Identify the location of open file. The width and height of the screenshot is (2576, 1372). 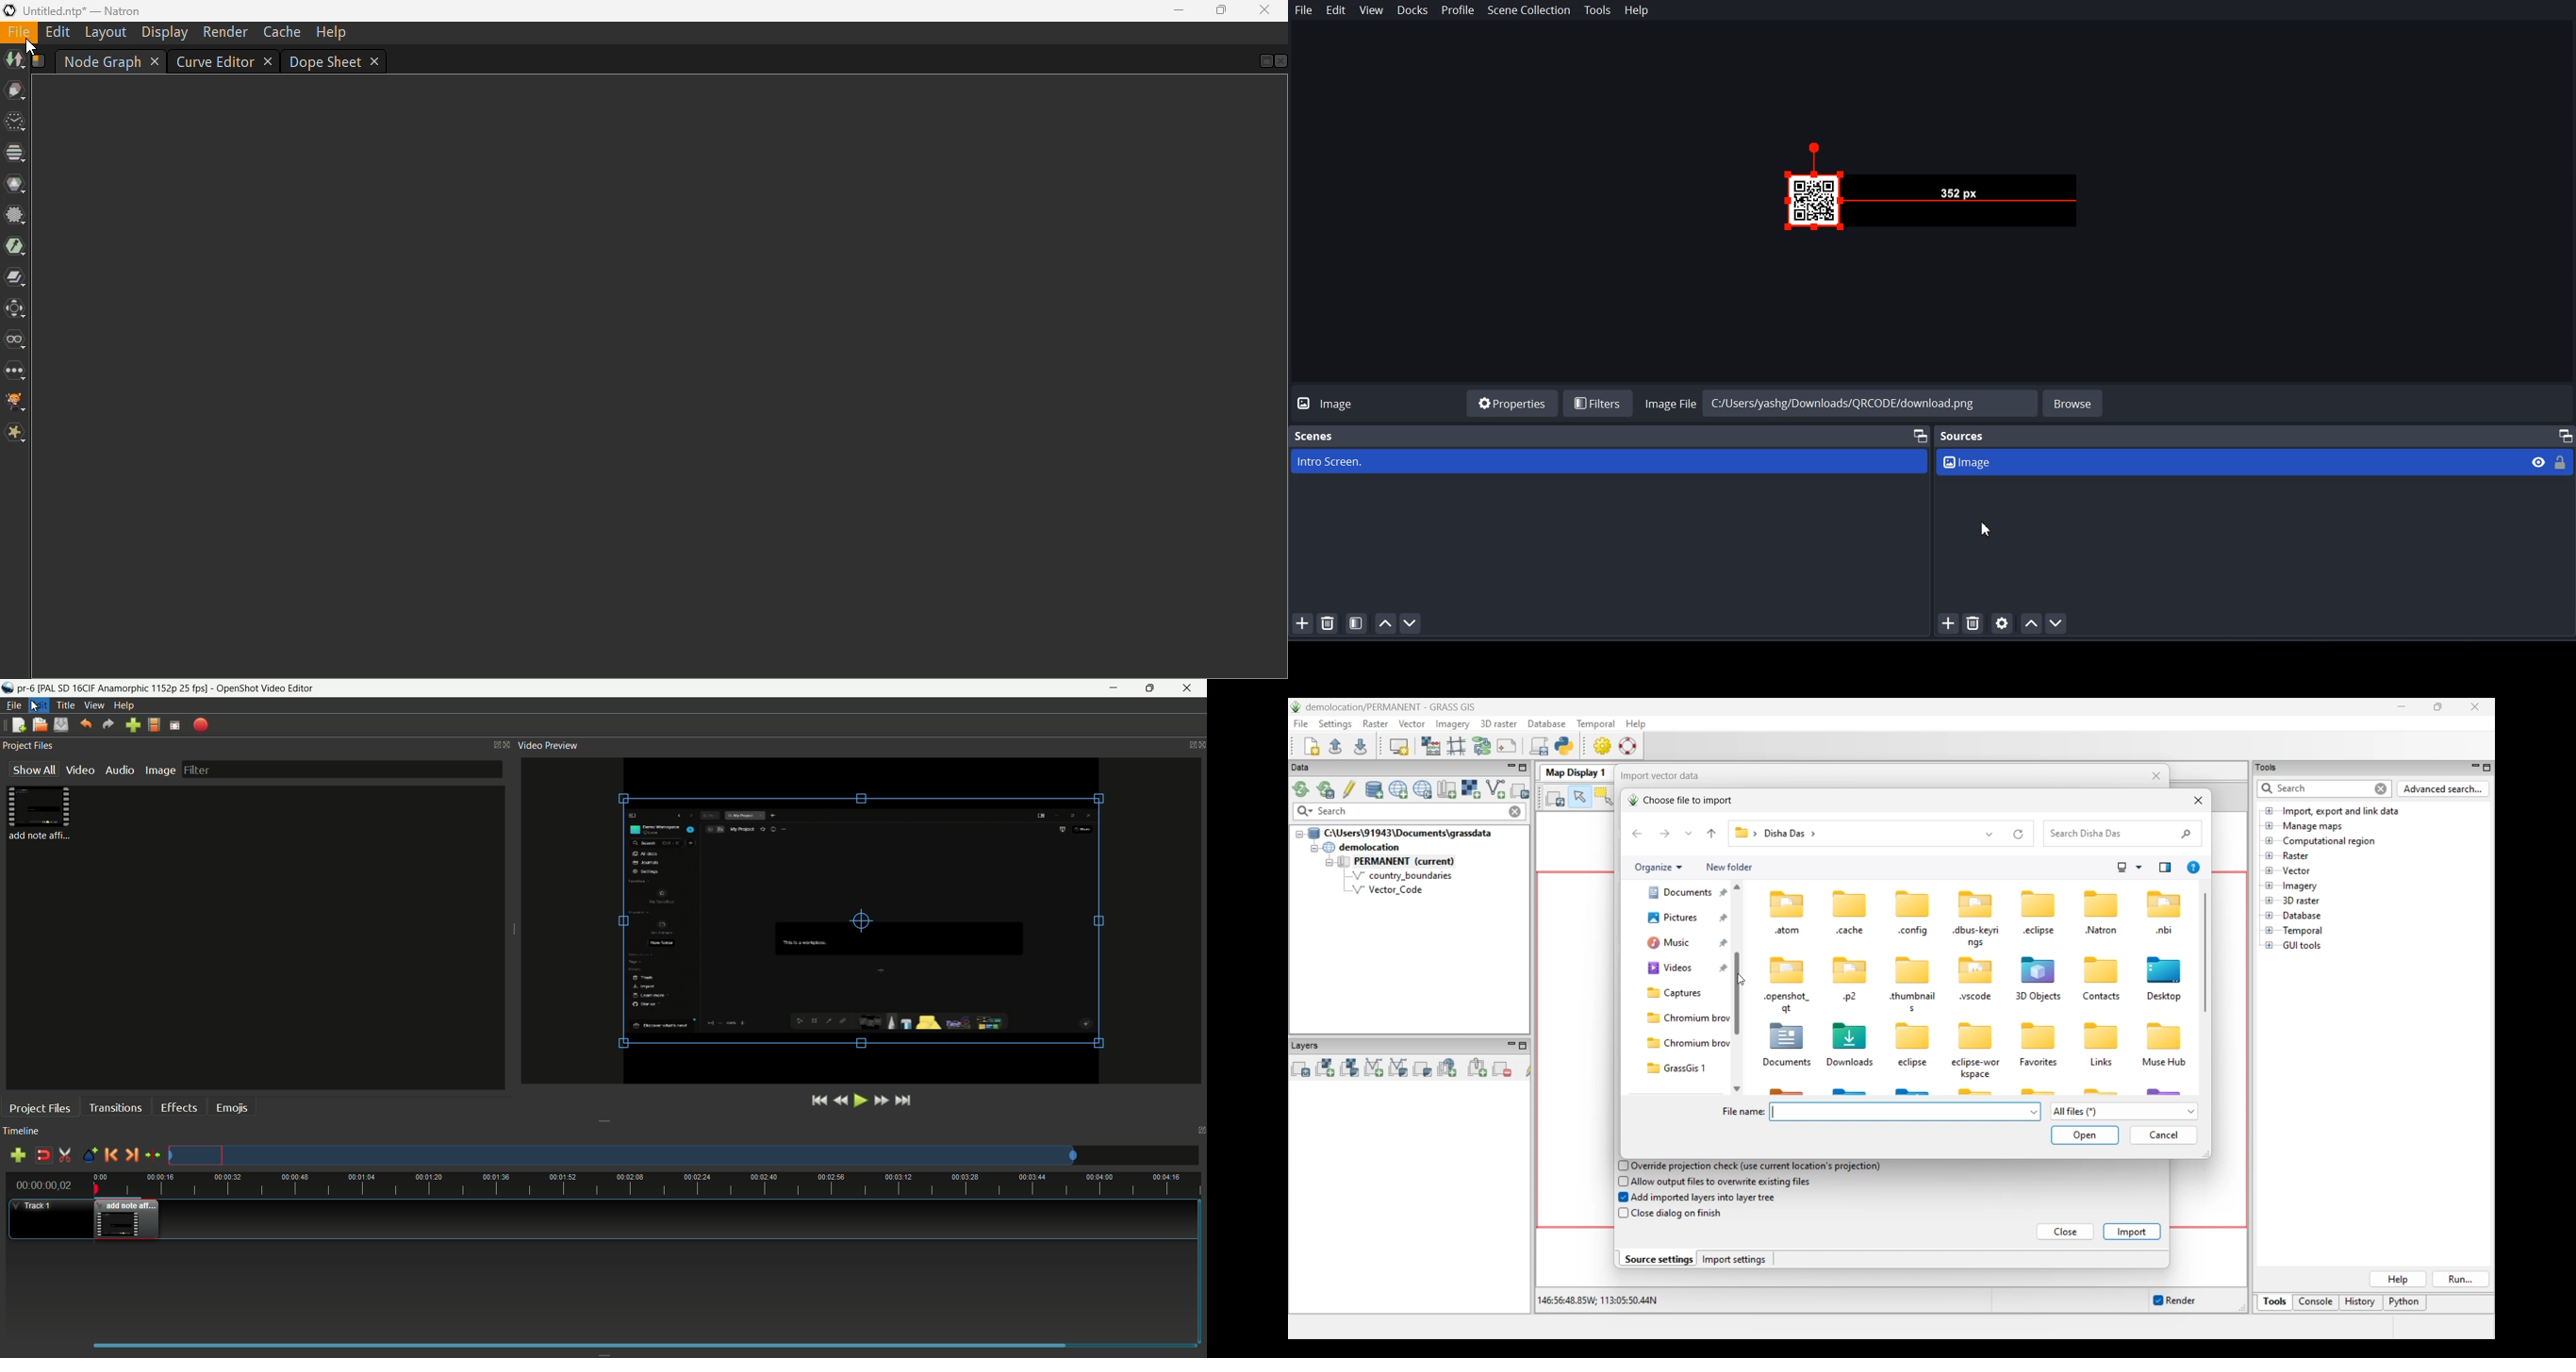
(40, 725).